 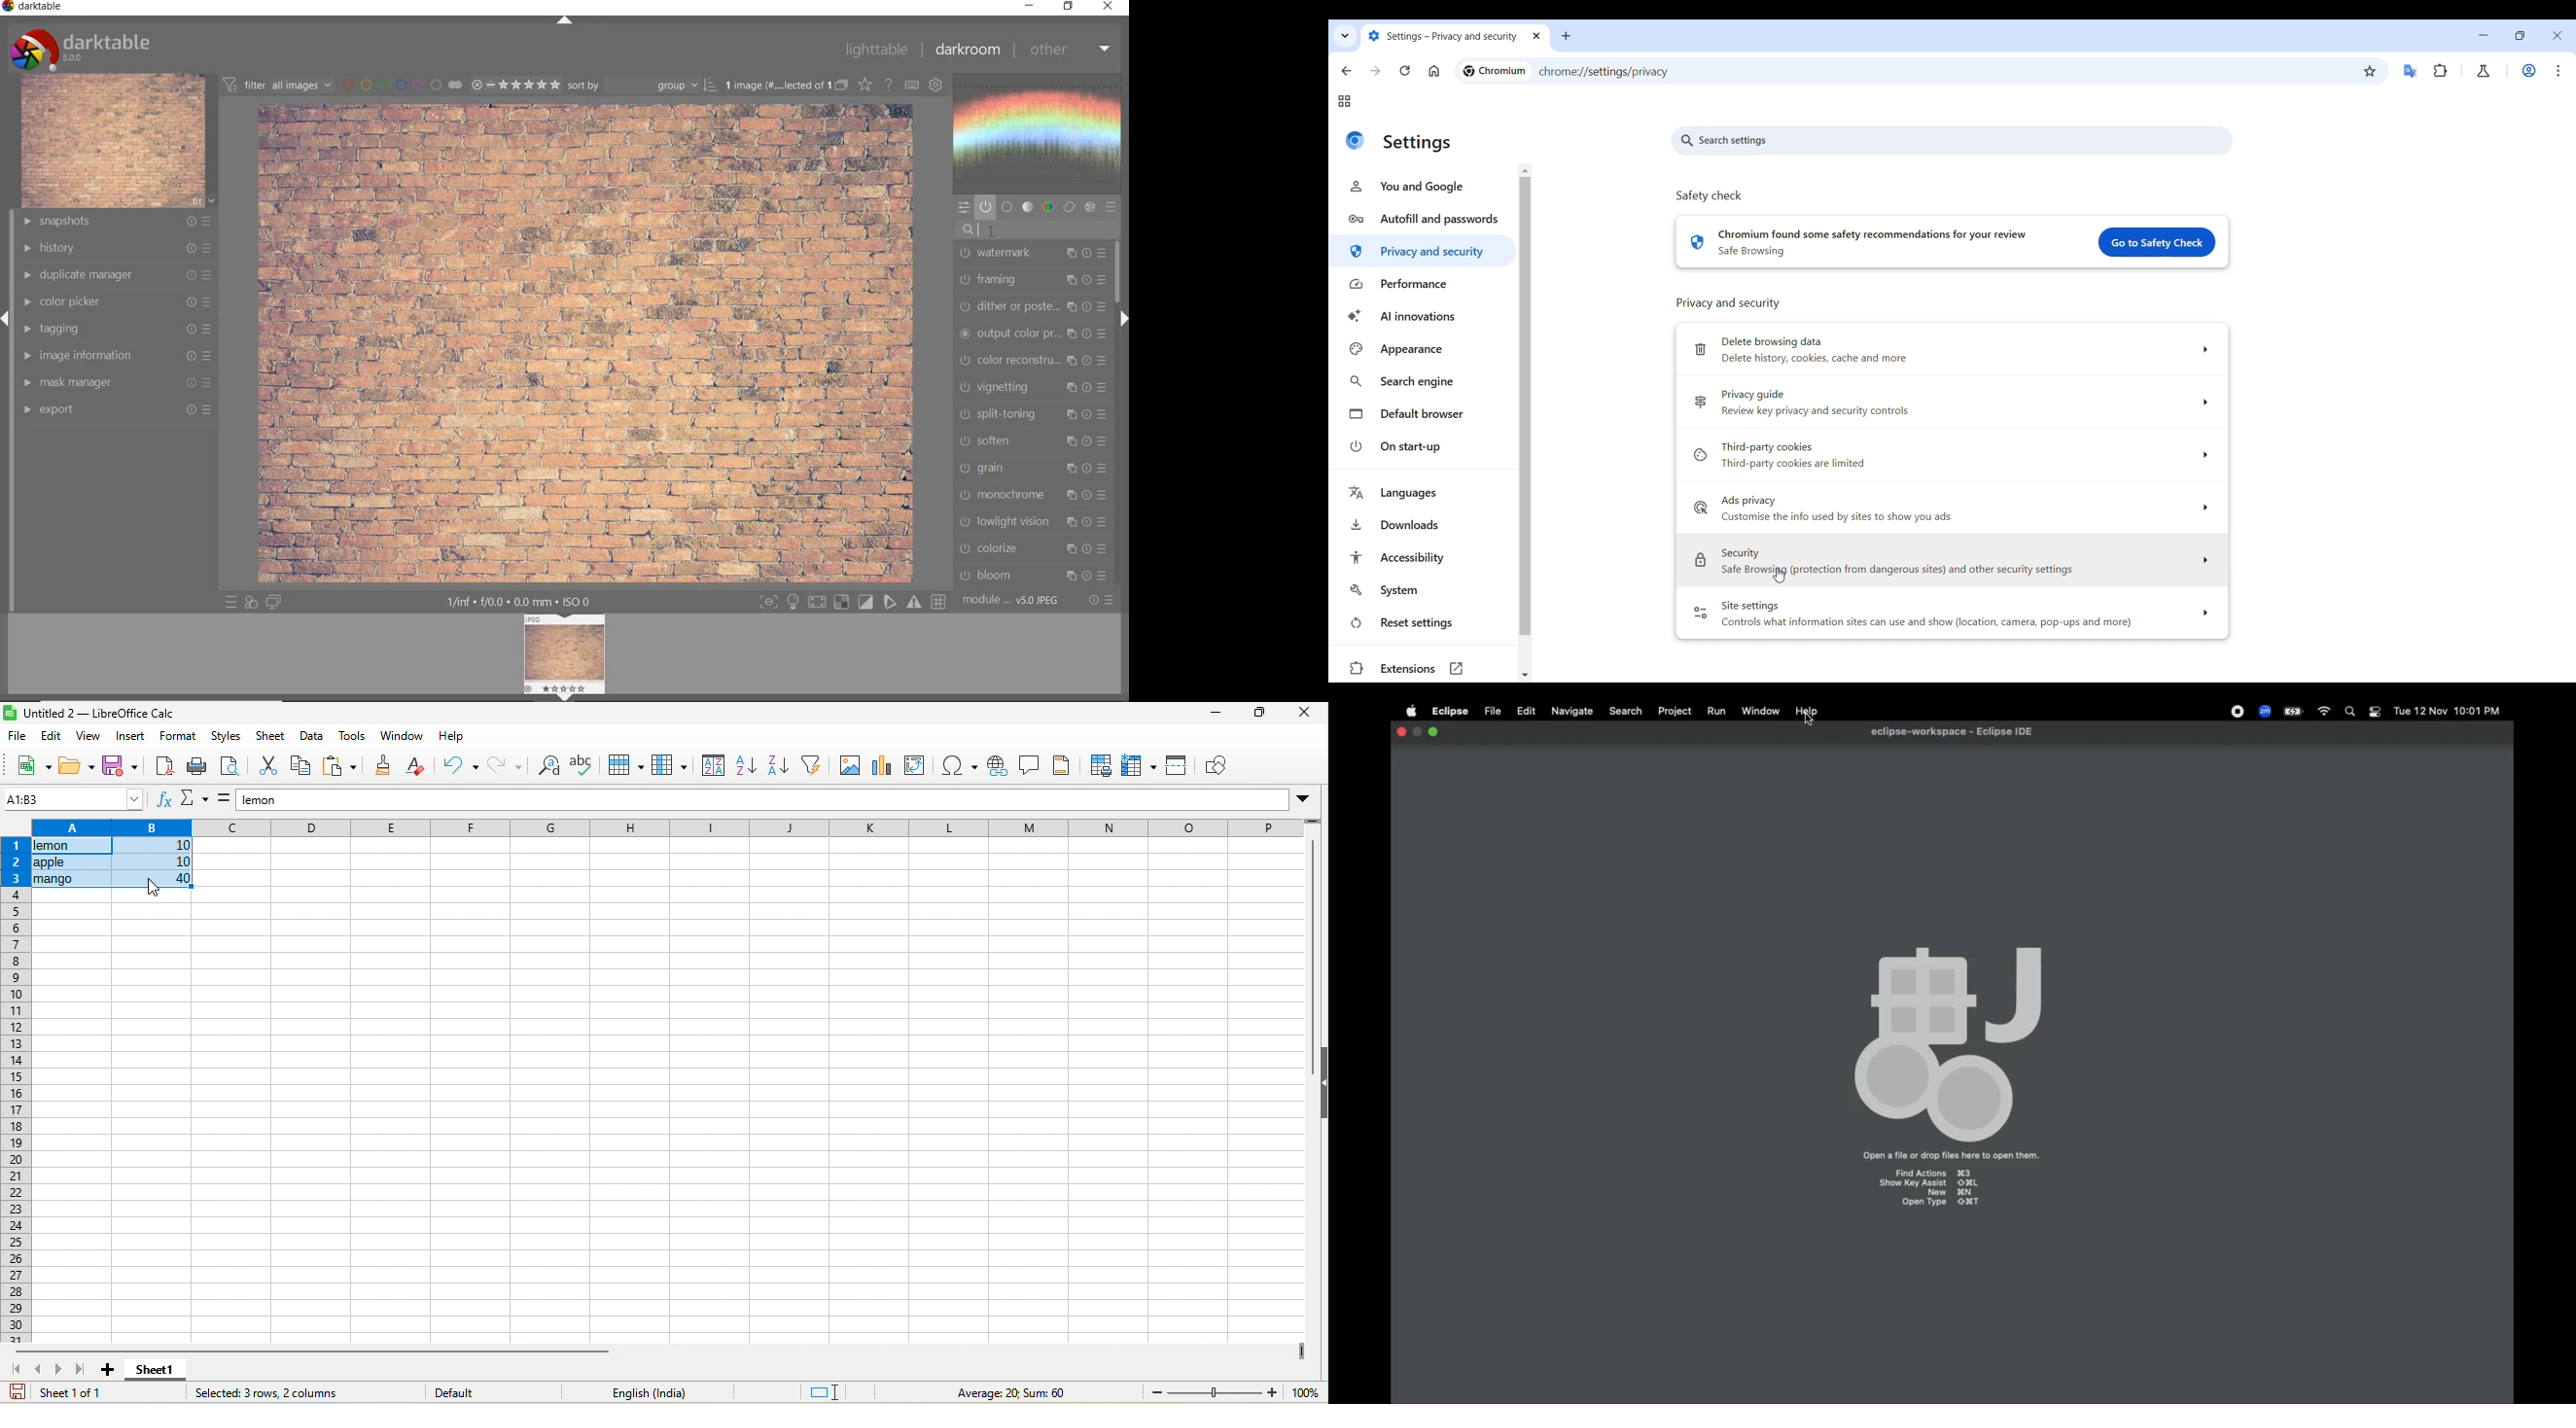 I want to click on Click to go to homepage, so click(x=1434, y=71).